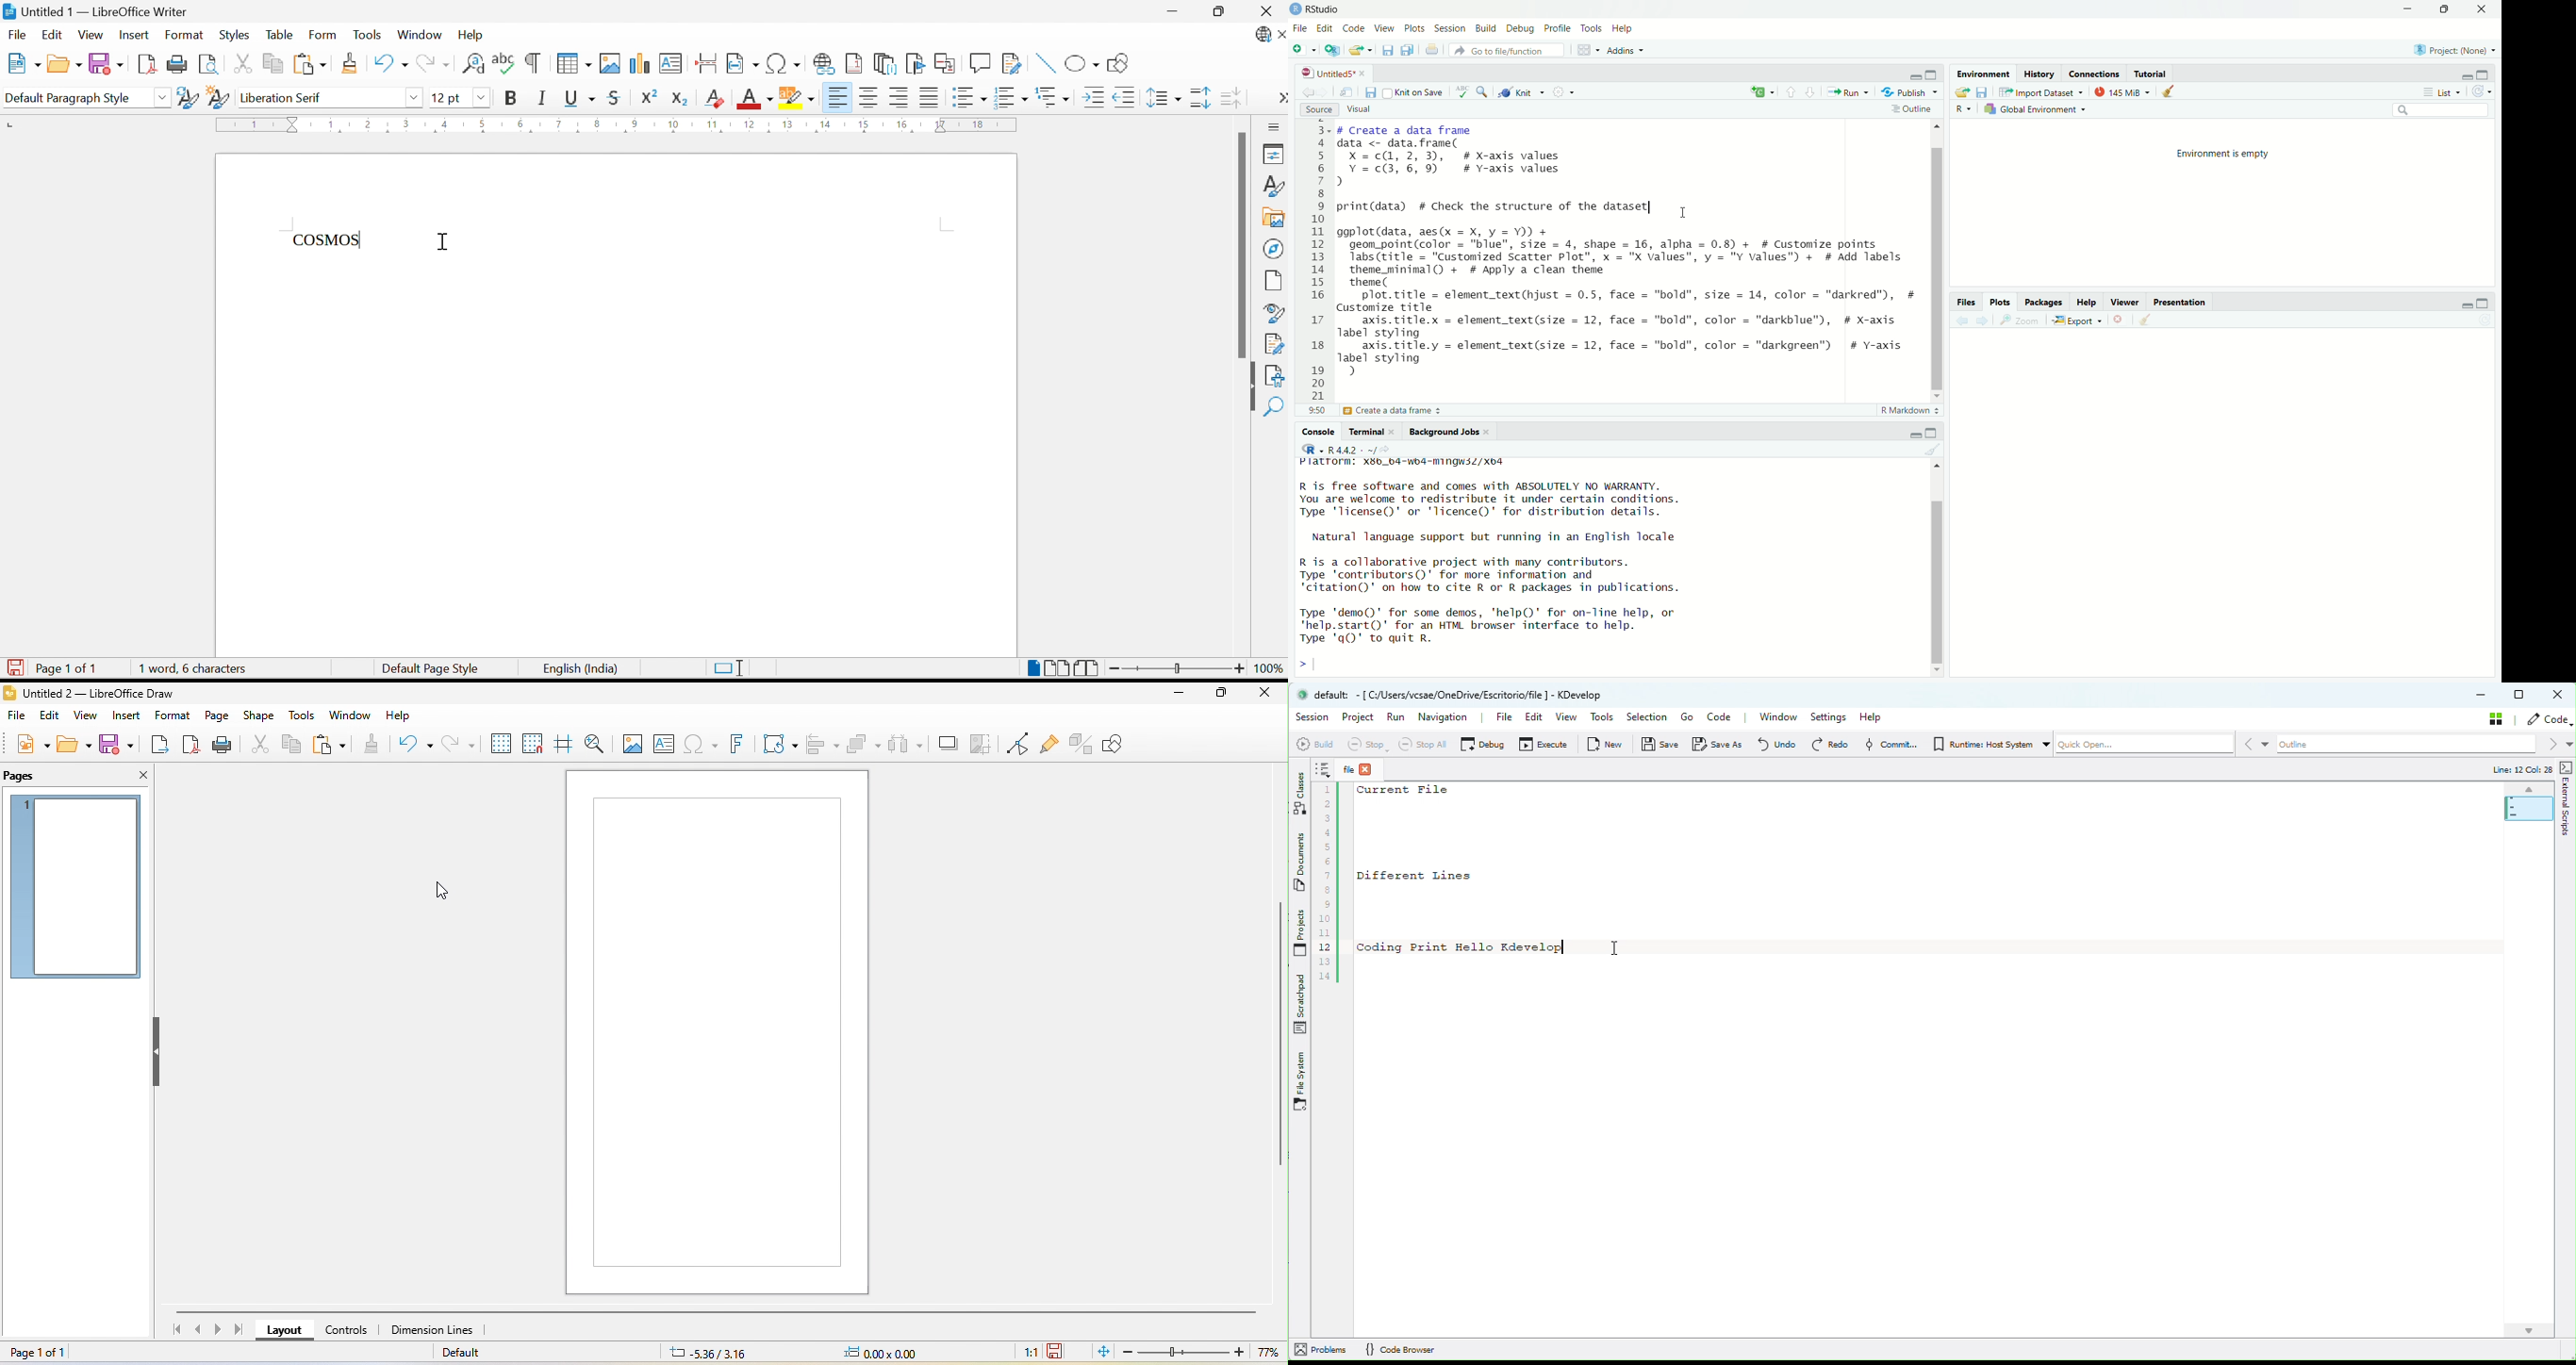 Image resolution: width=2576 pixels, height=1372 pixels. Describe the element at coordinates (1323, 9) in the screenshot. I see `R studio` at that location.